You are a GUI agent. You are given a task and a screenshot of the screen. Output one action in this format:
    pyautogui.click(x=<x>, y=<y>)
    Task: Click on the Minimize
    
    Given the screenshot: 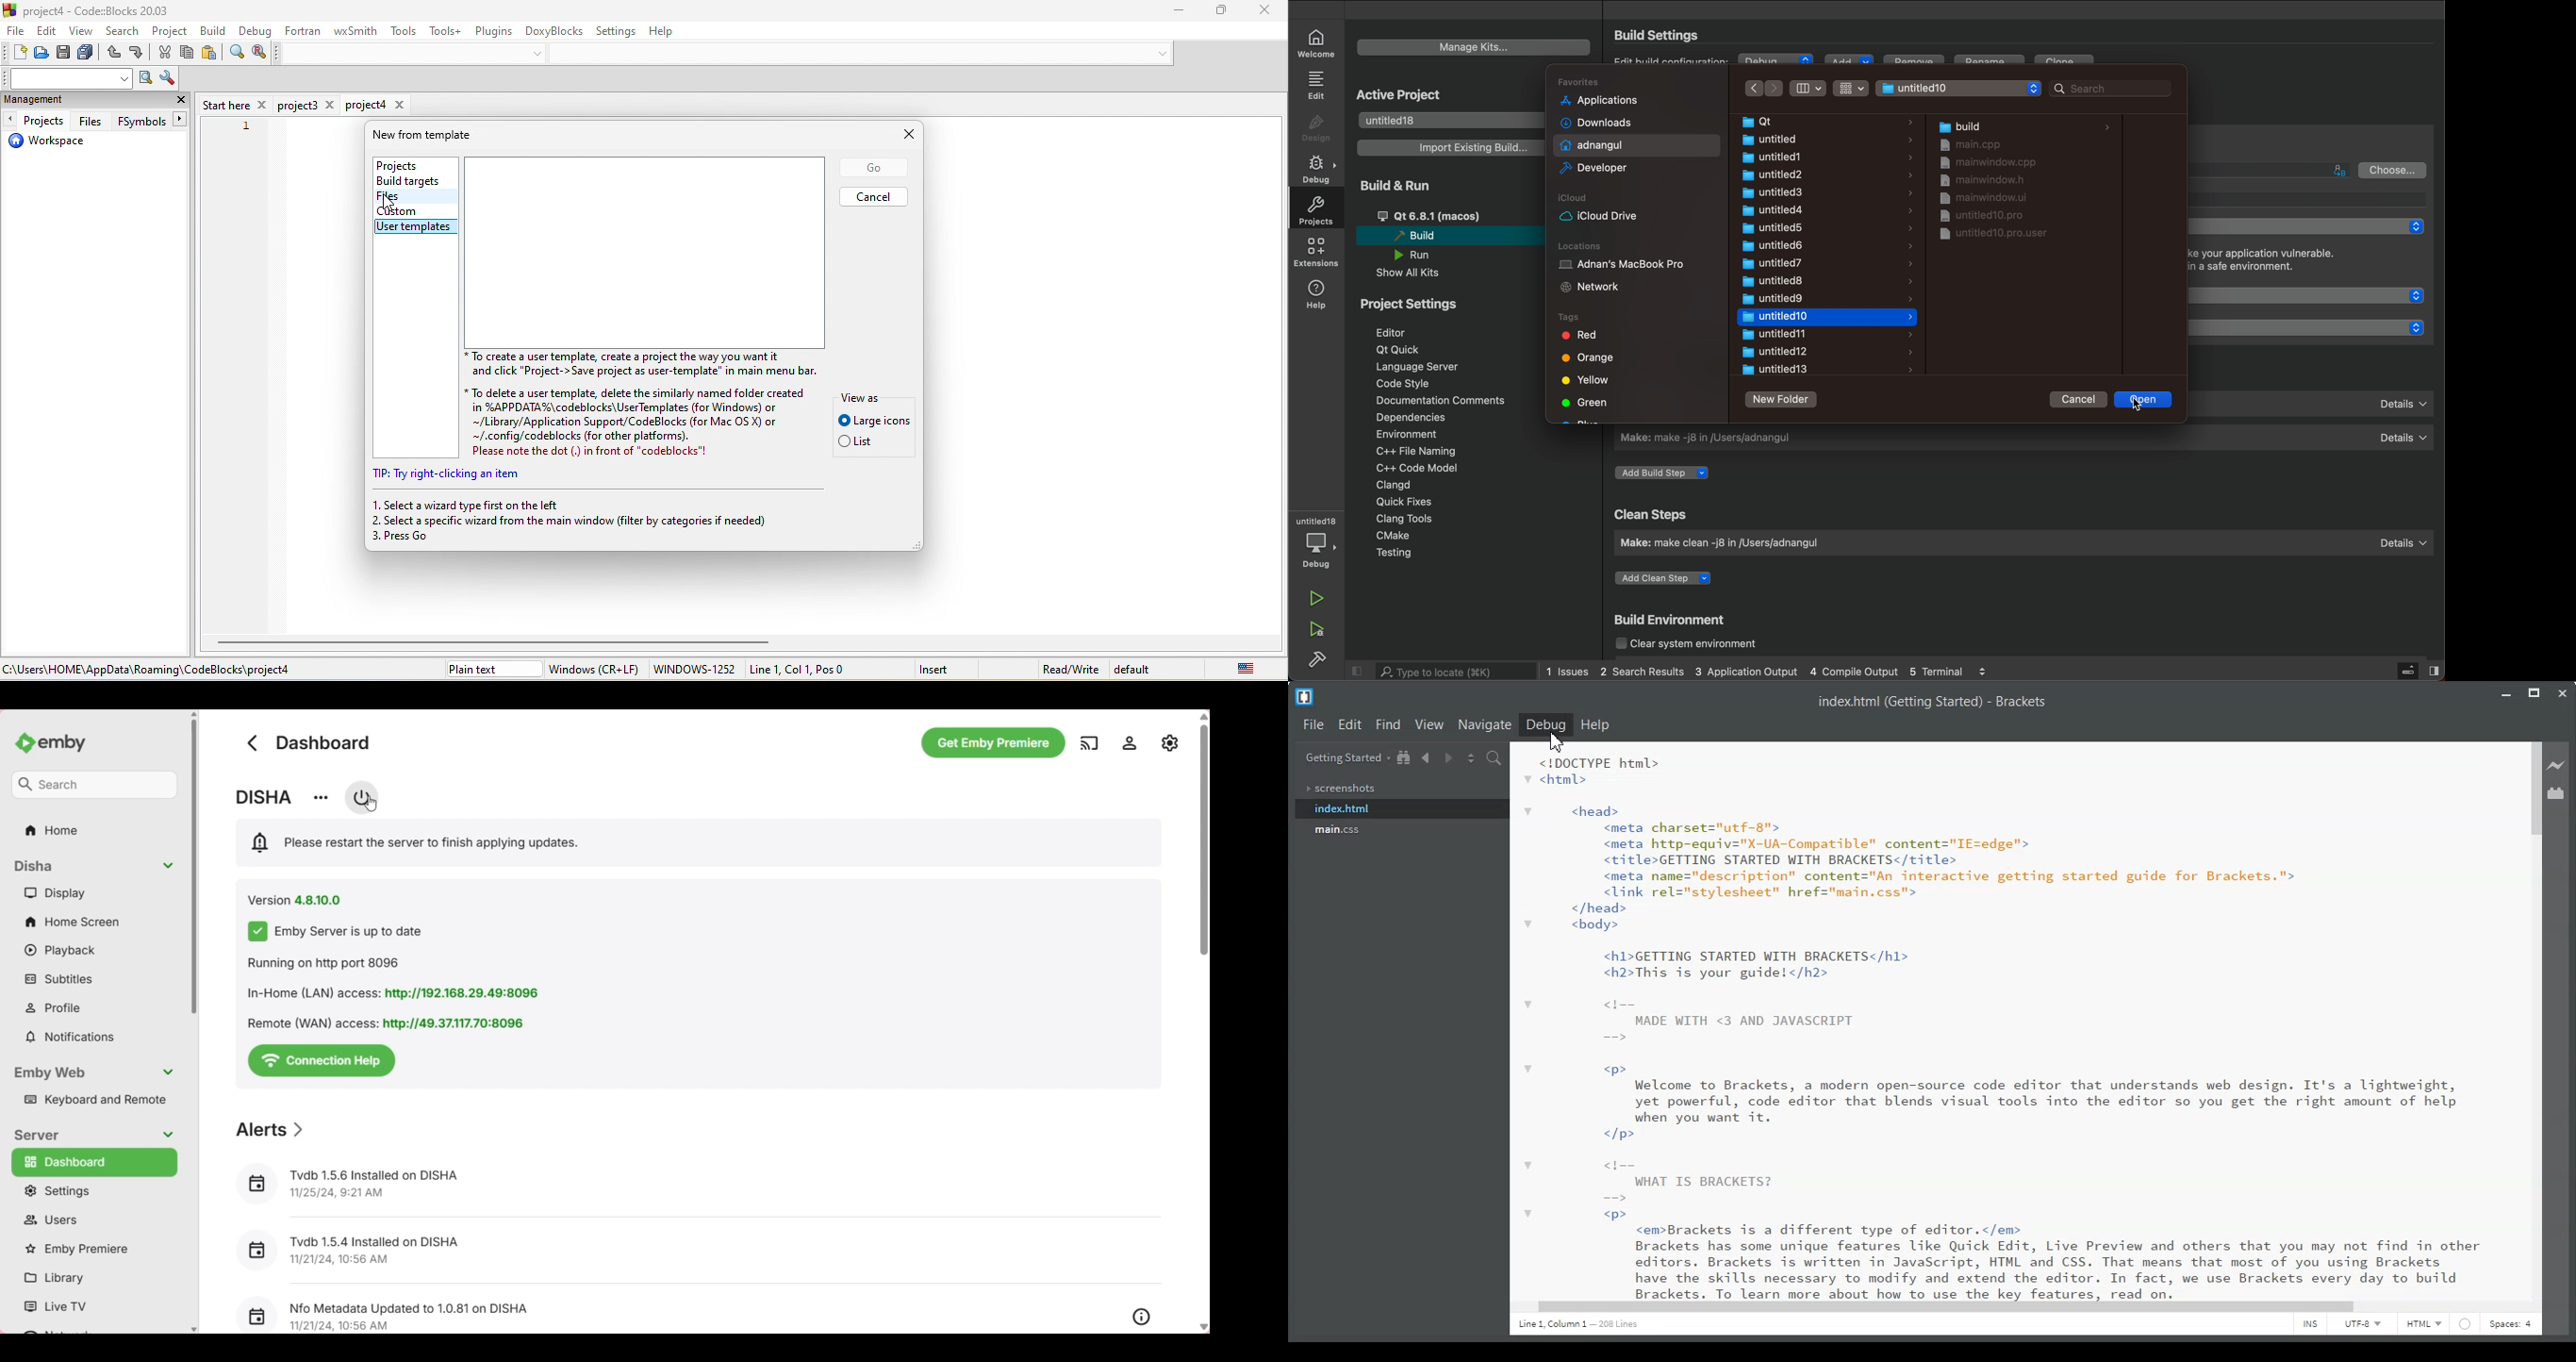 What is the action you would take?
    pyautogui.click(x=2507, y=692)
    